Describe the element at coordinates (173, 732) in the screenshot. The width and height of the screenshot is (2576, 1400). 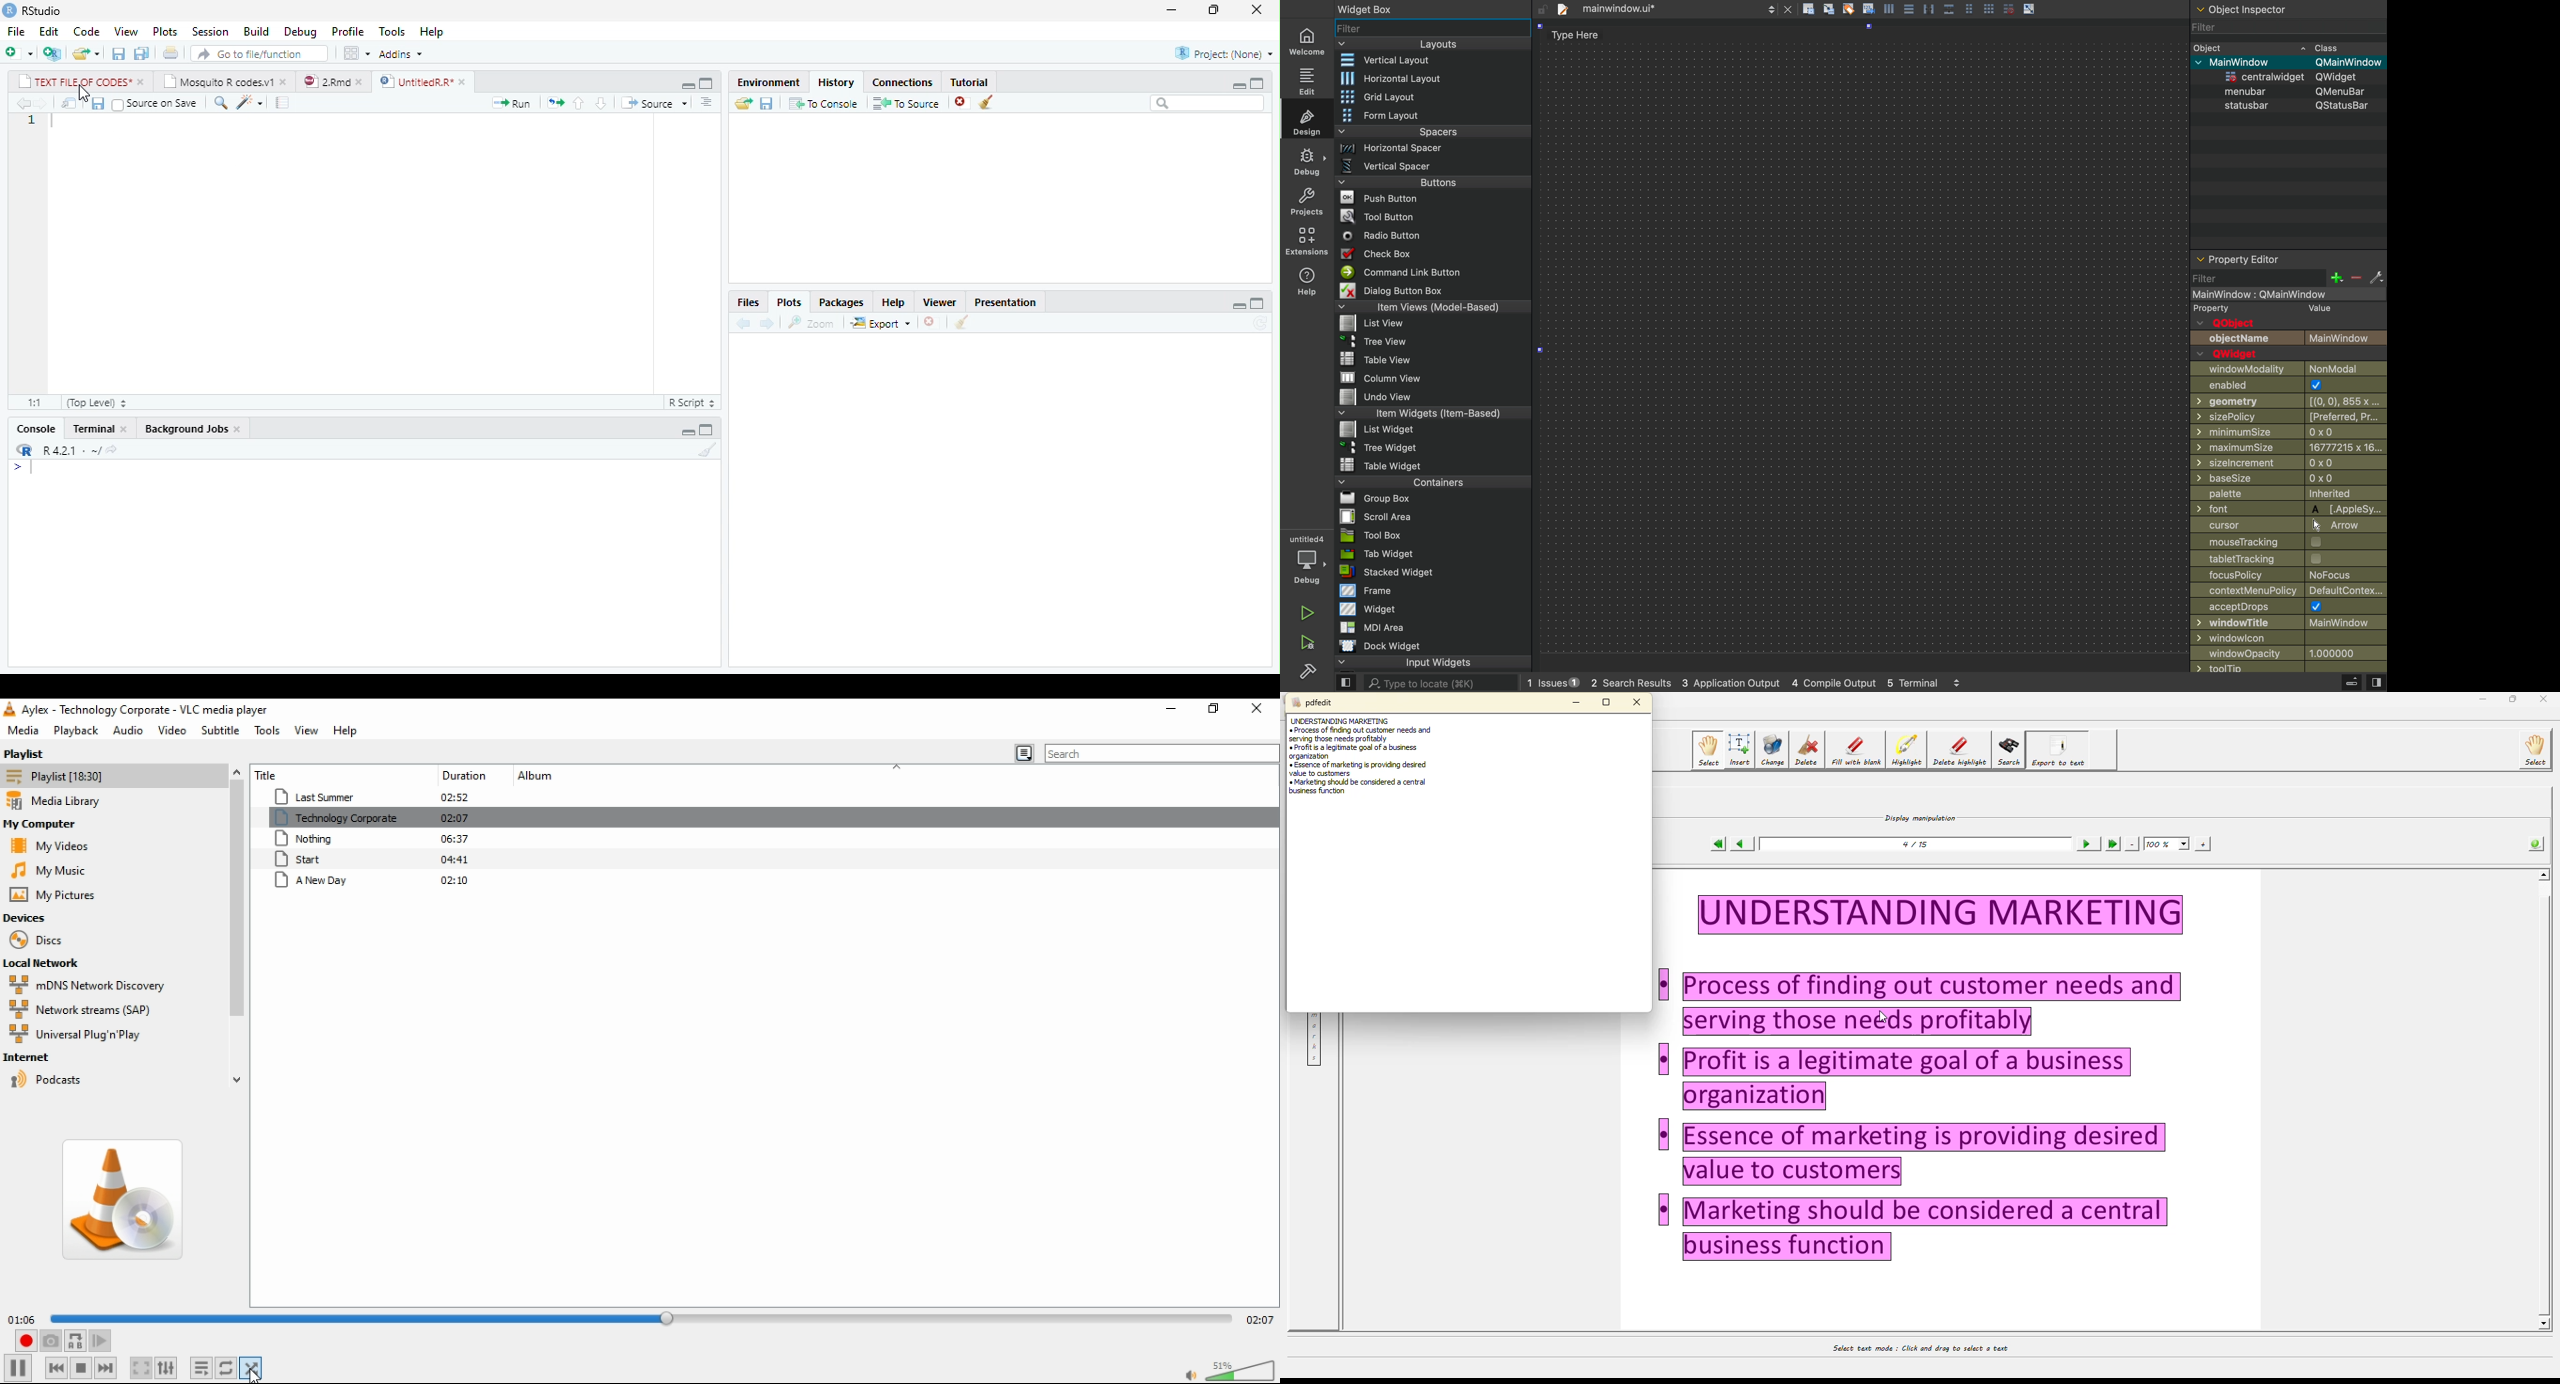
I see `video` at that location.